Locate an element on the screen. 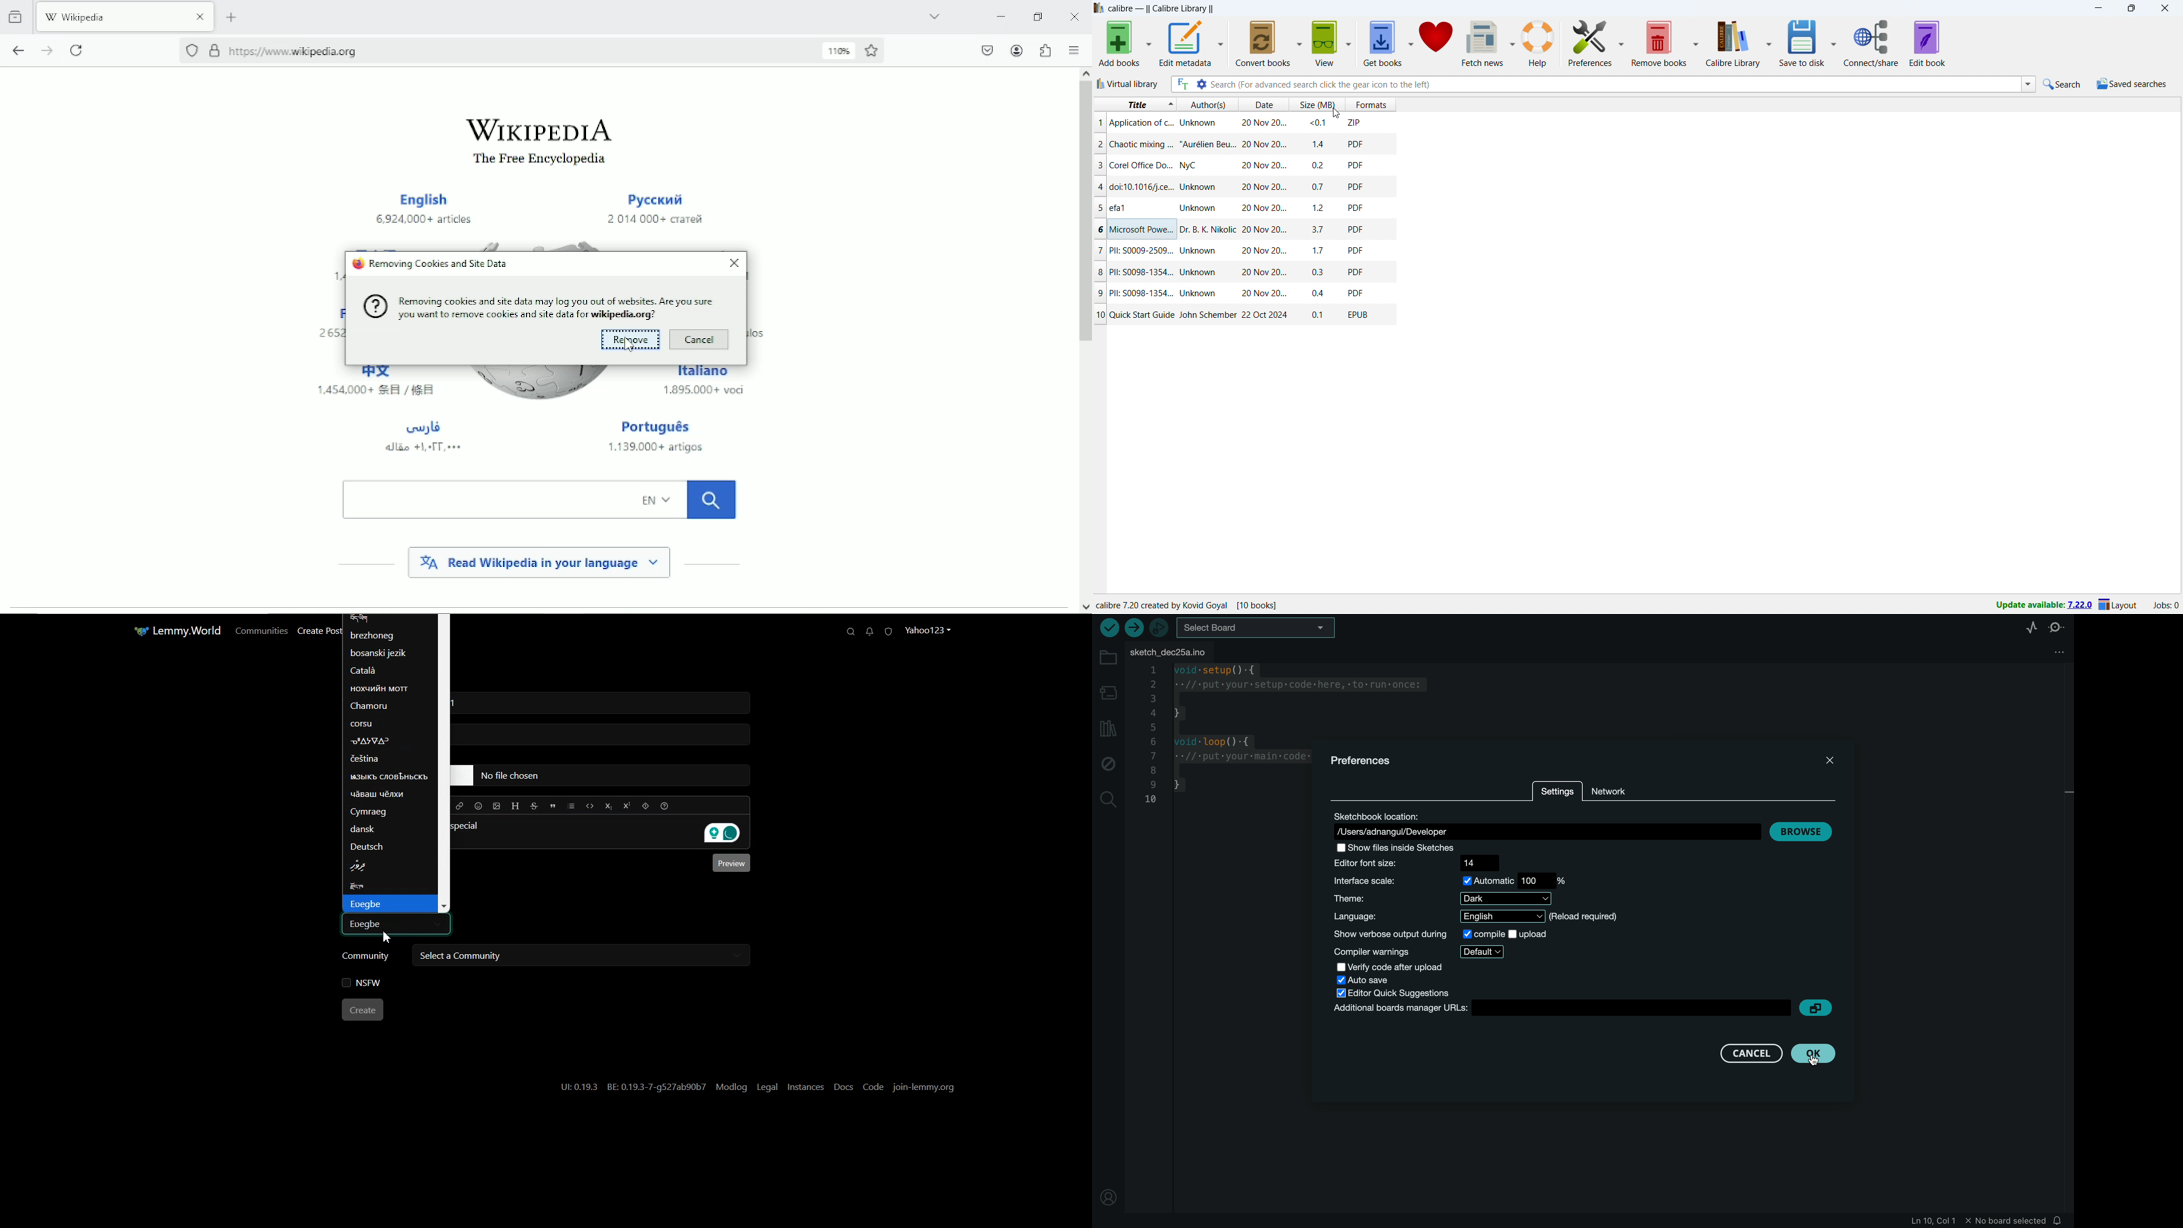 Image resolution: width=2184 pixels, height=1232 pixels. title is located at coordinates (1141, 292).